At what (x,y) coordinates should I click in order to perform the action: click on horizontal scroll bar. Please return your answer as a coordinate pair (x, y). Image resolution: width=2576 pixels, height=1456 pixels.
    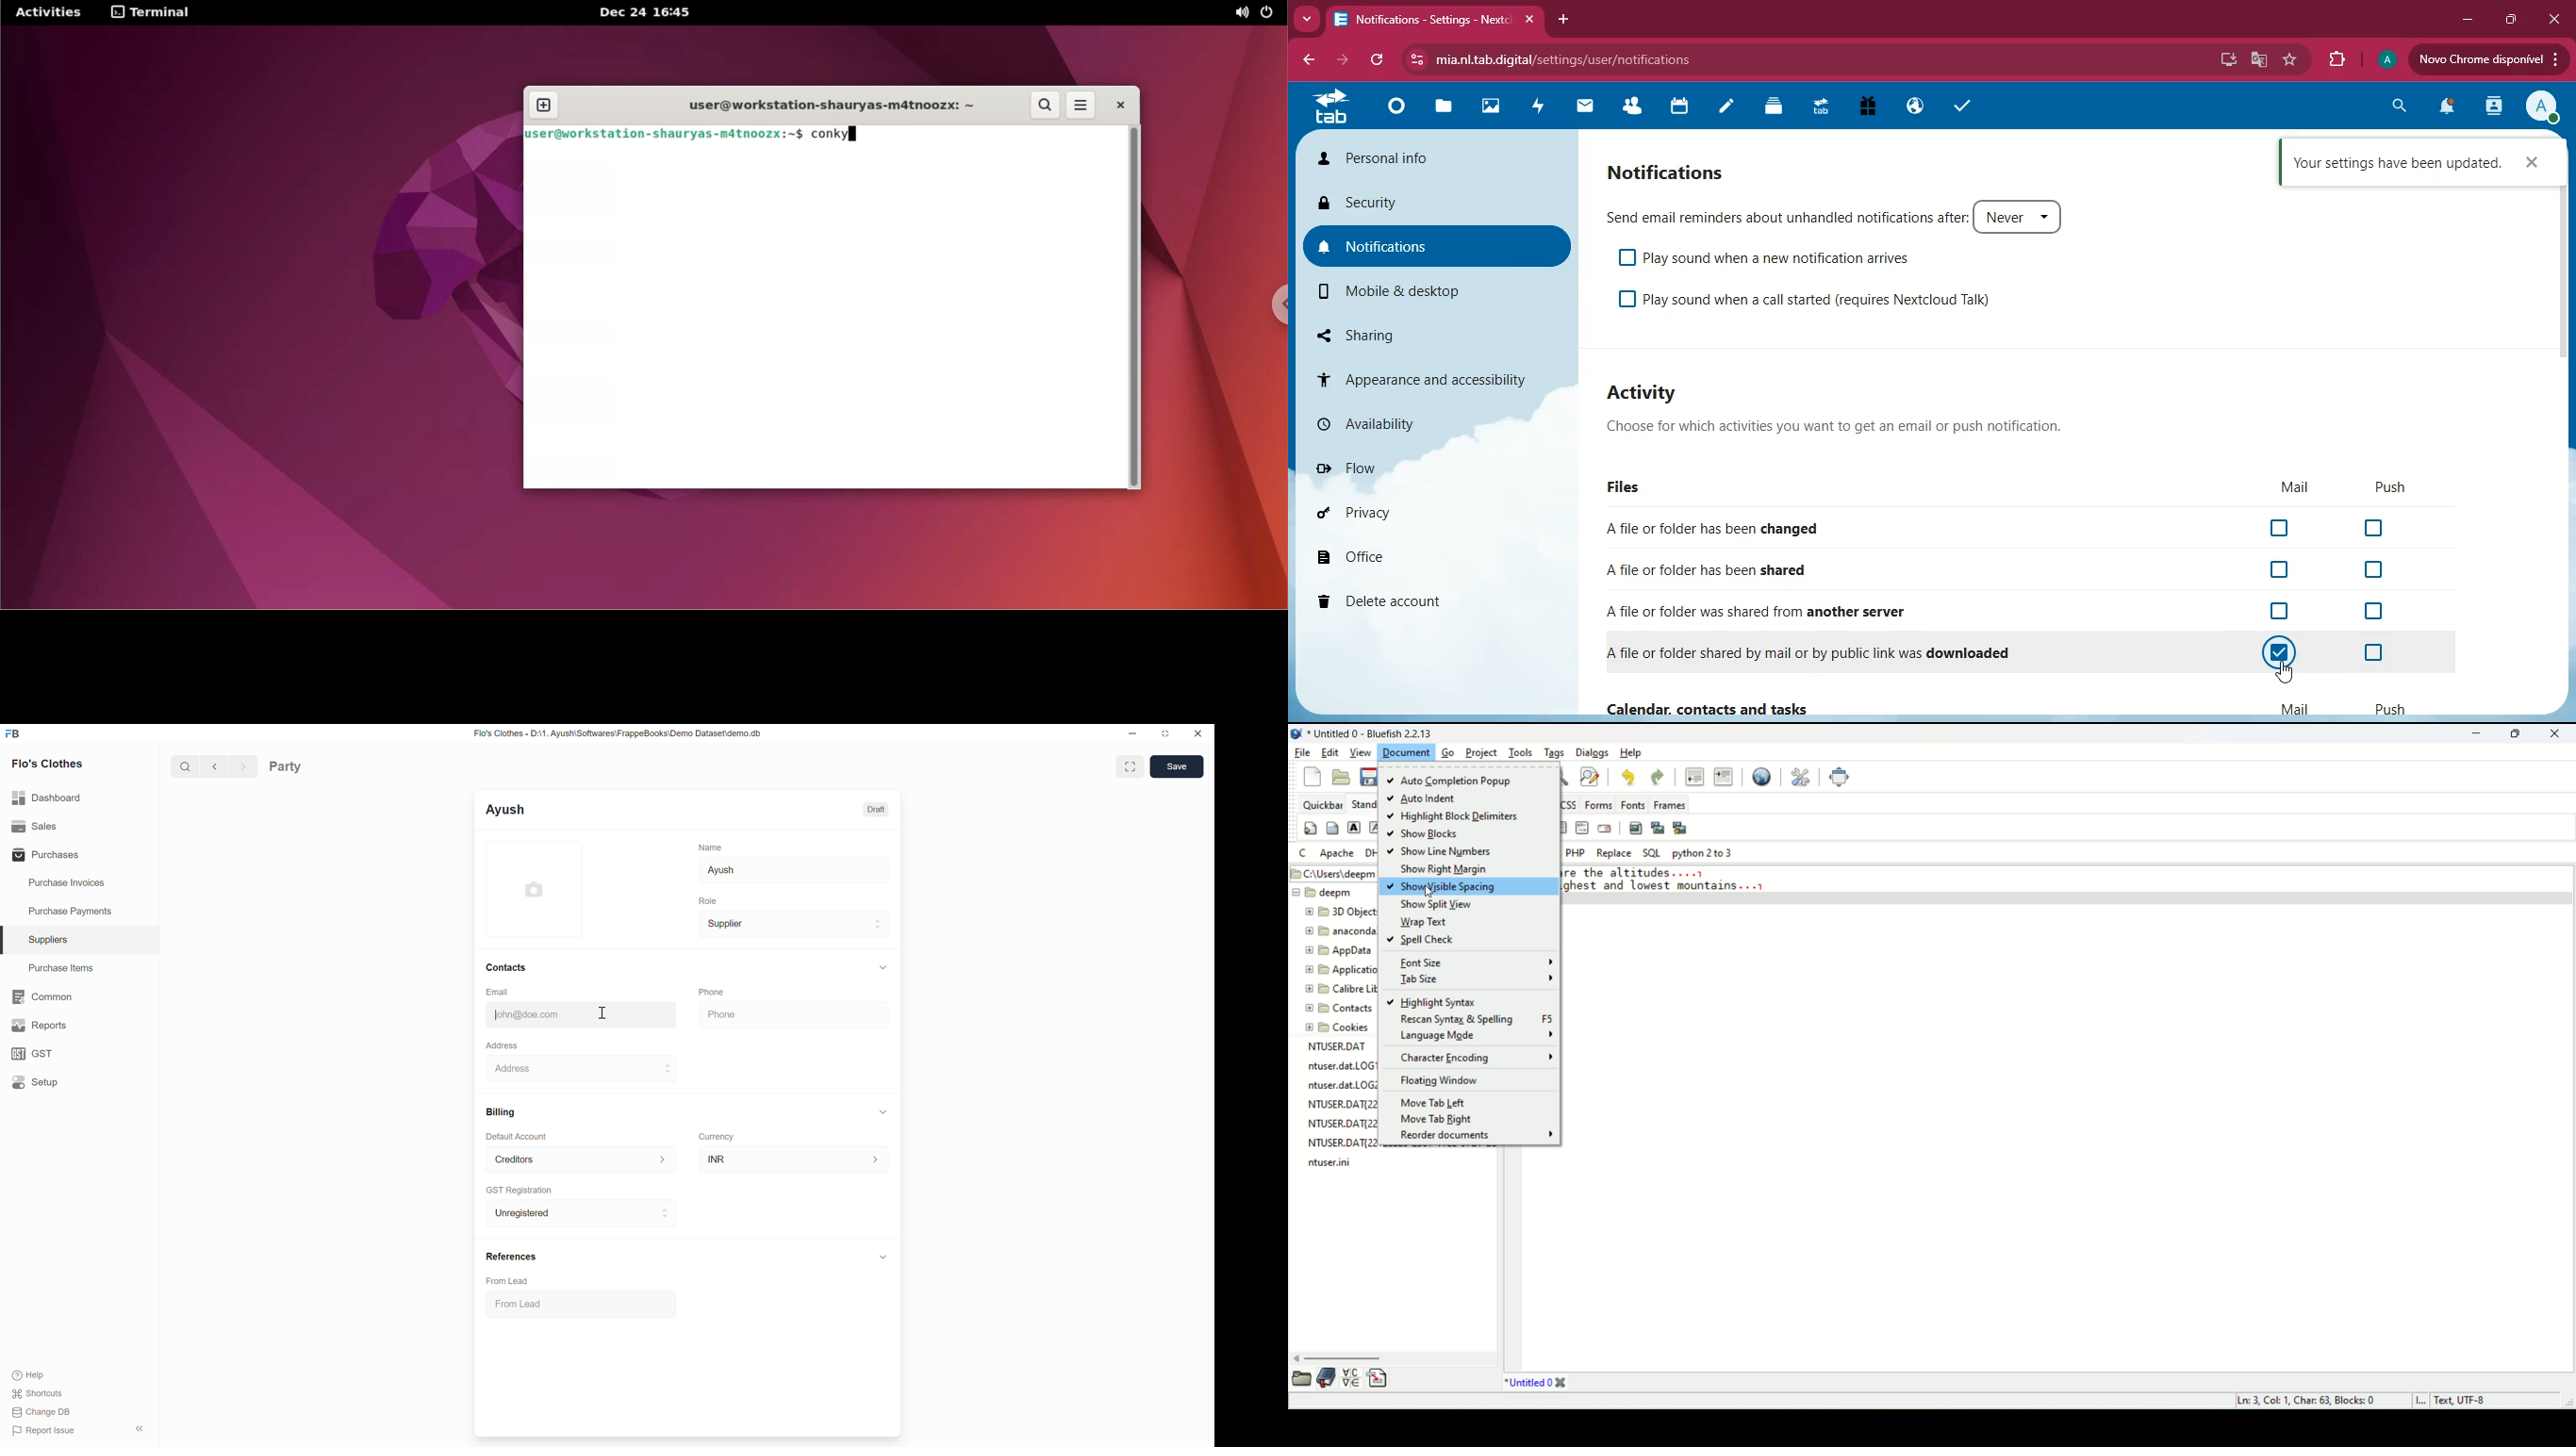
    Looking at the image, I should click on (1394, 1357).